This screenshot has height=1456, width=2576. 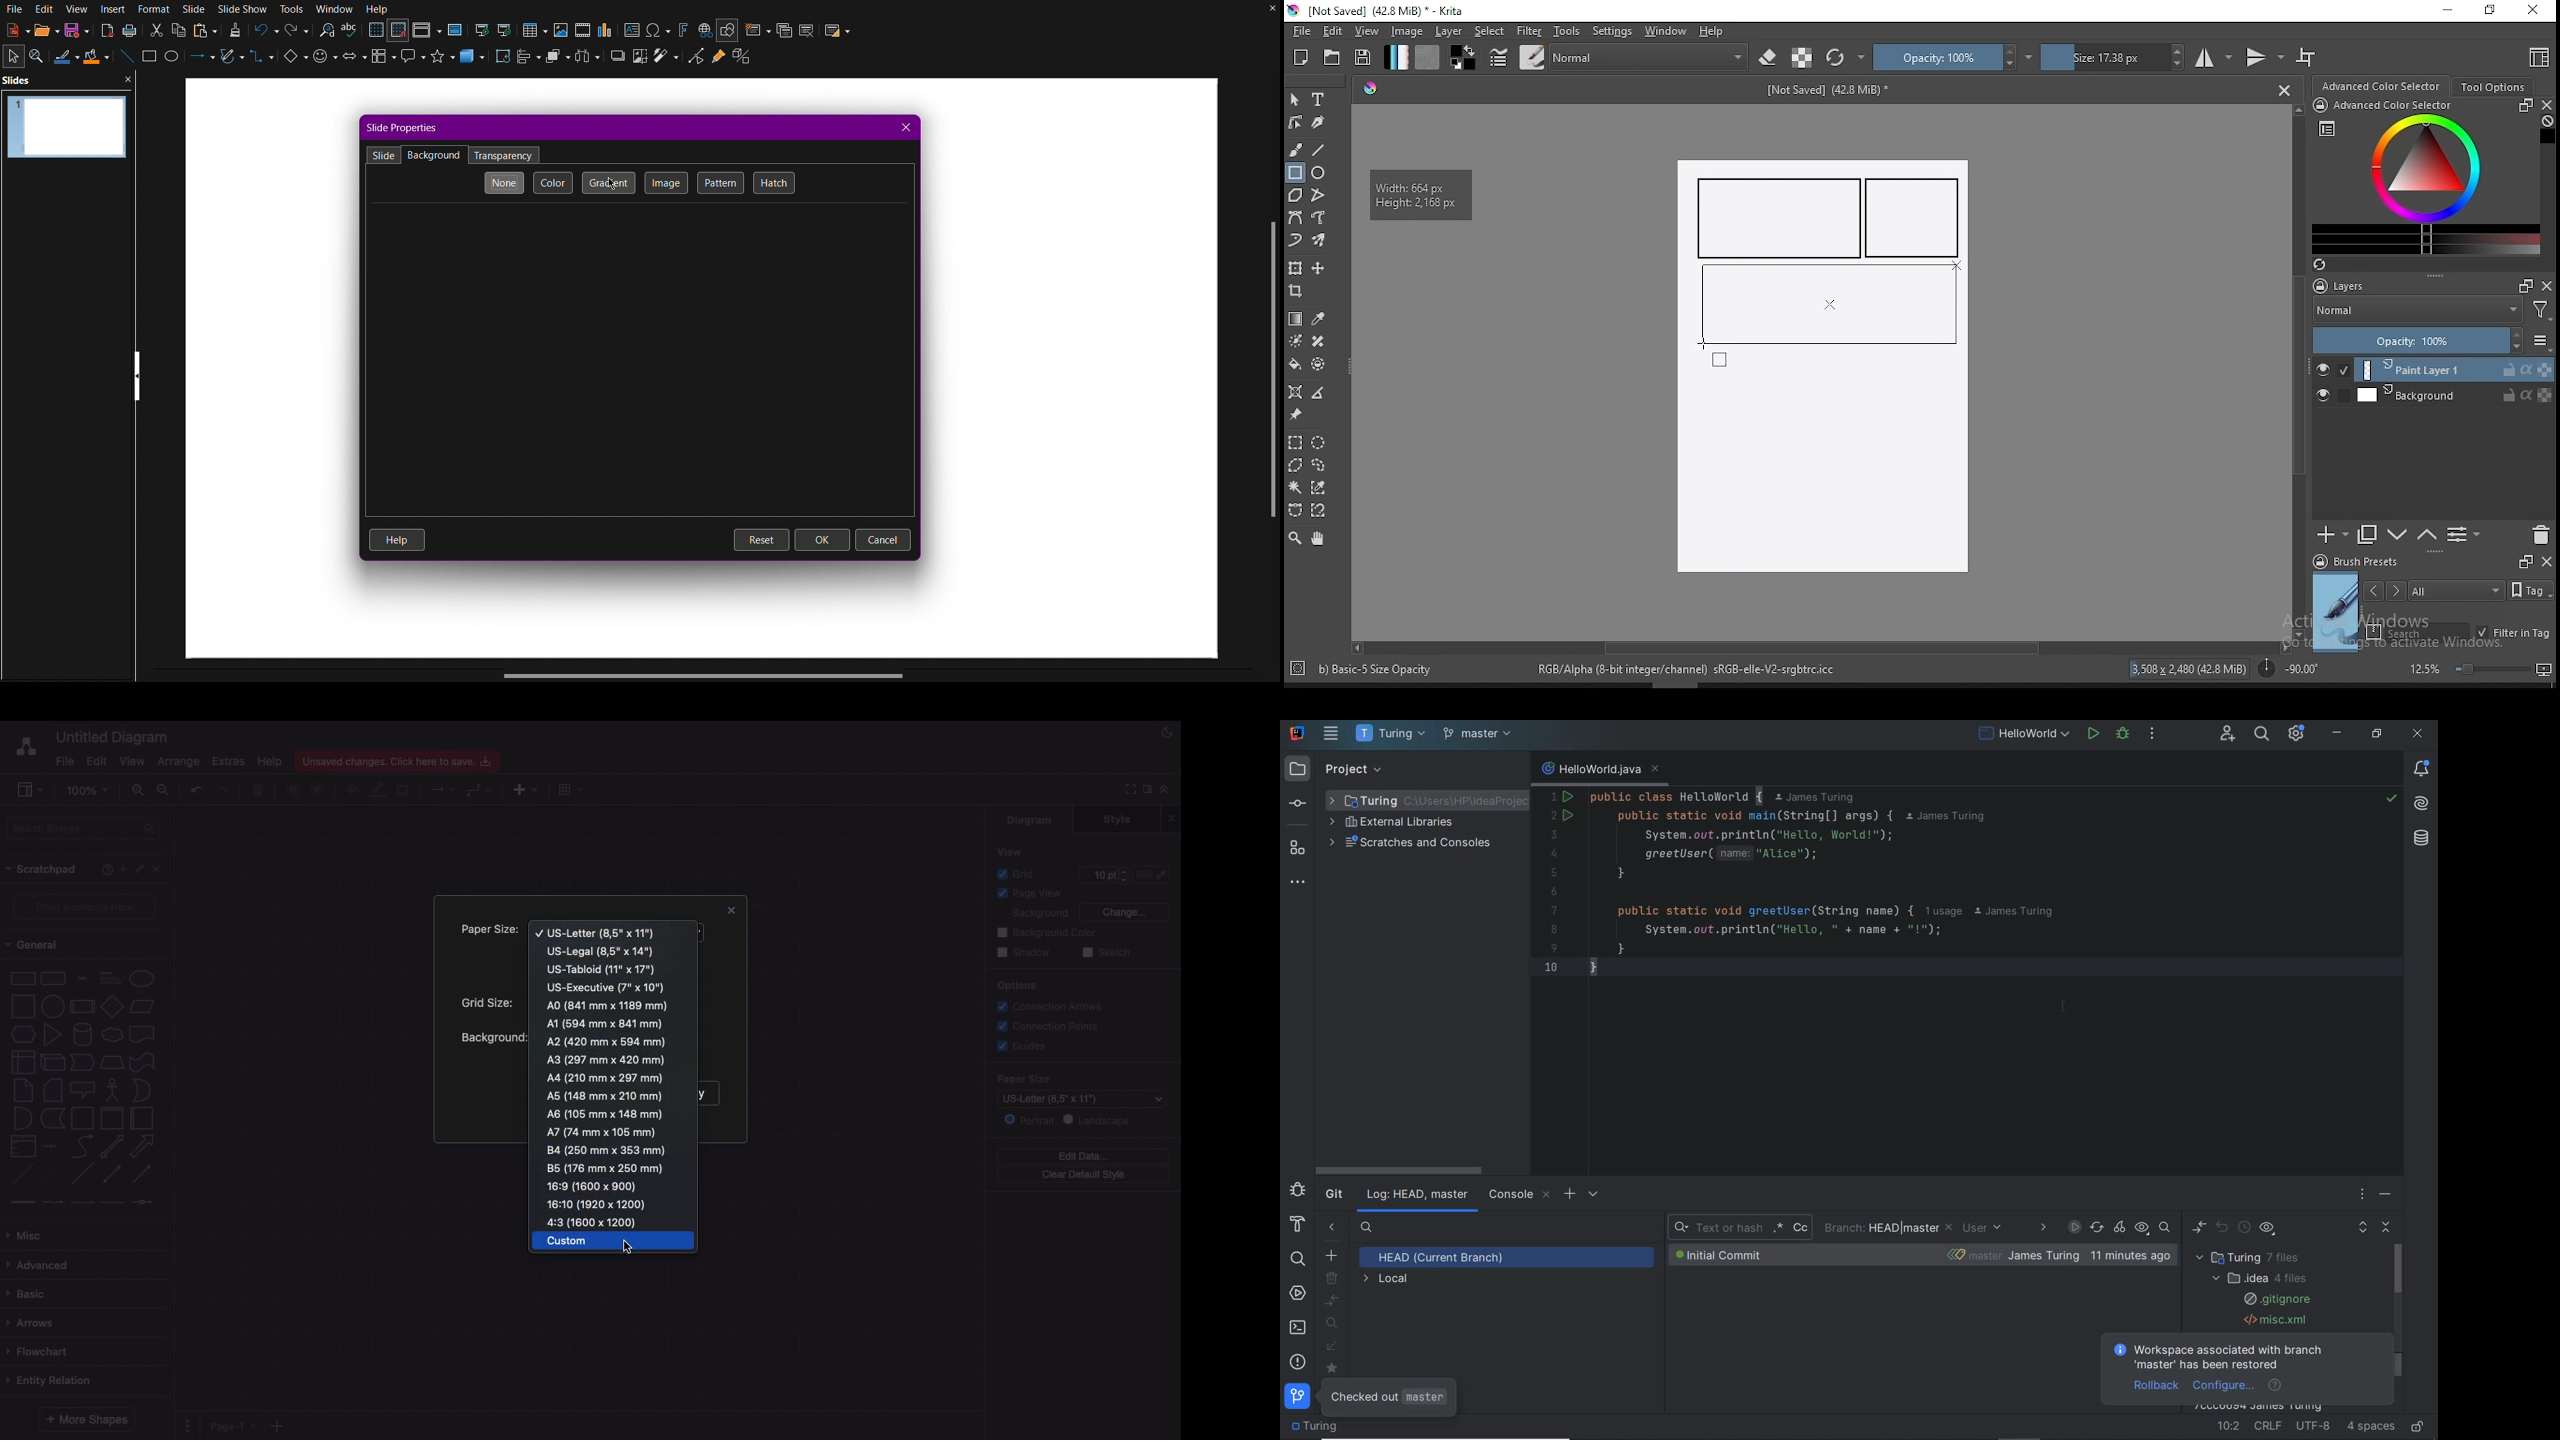 What do you see at coordinates (45, 9) in the screenshot?
I see `Edit` at bounding box center [45, 9].